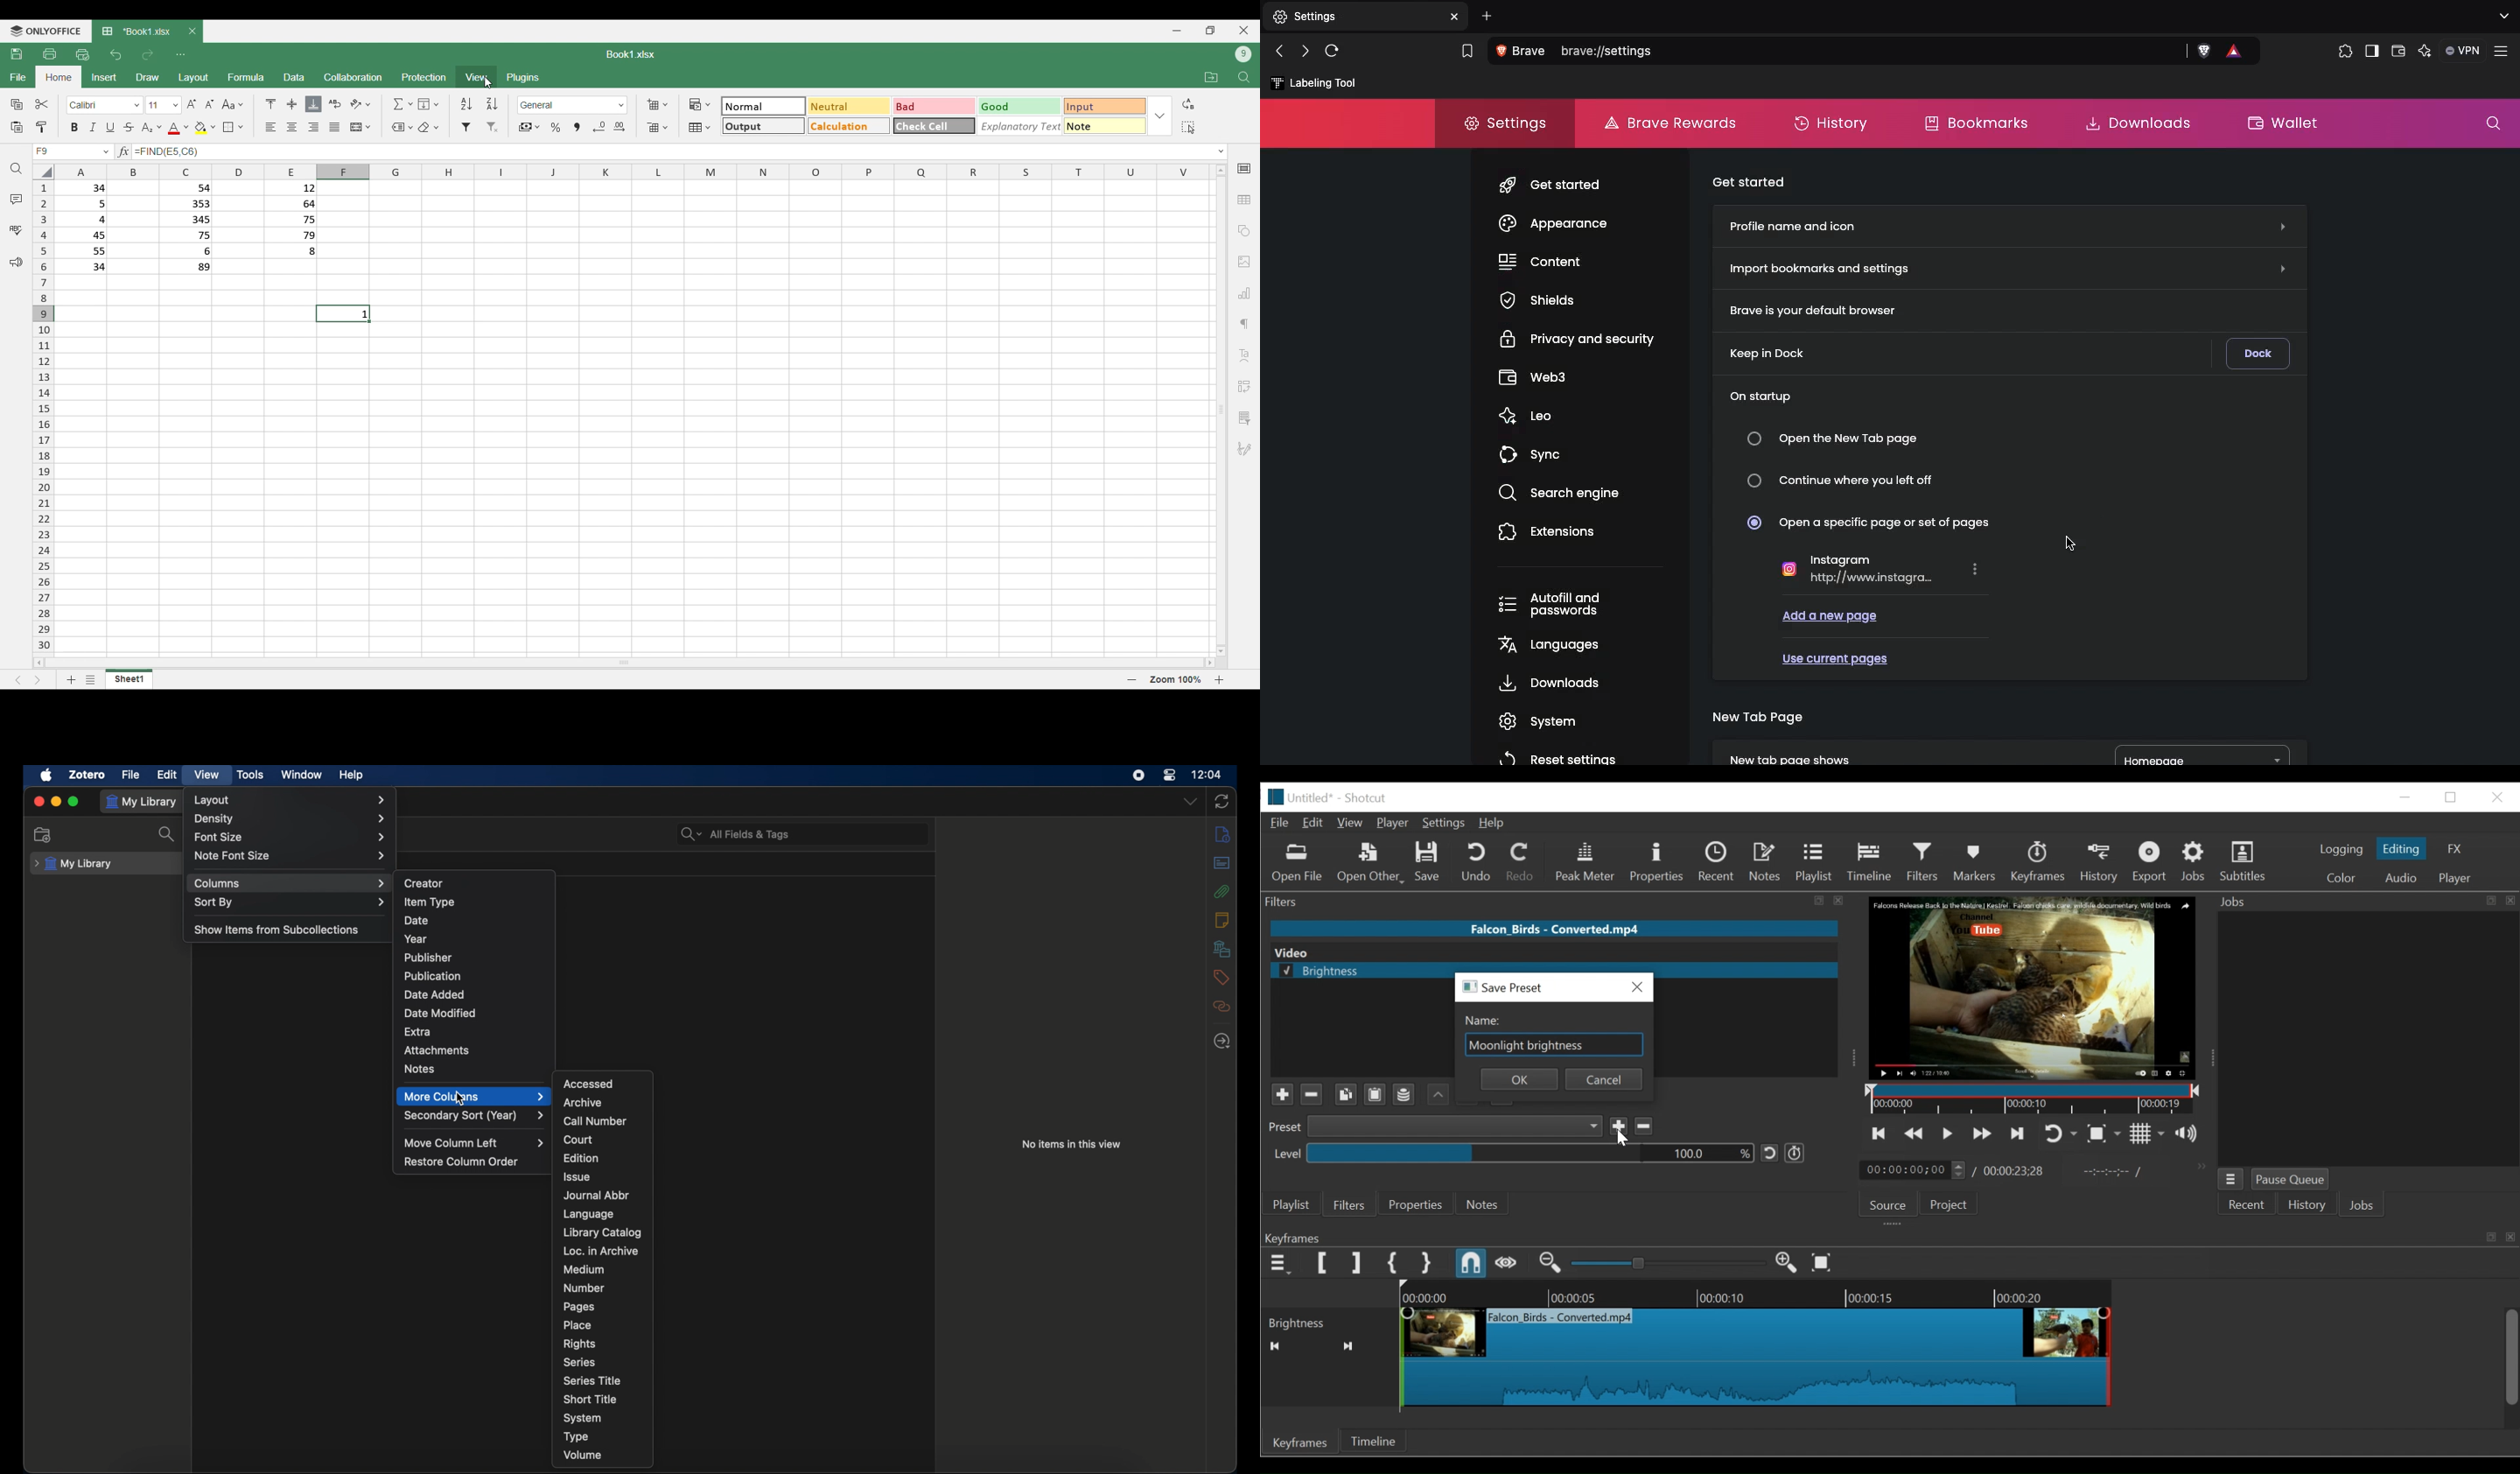 The height and width of the screenshot is (1484, 2520). Describe the element at coordinates (1757, 715) in the screenshot. I see `New tab page` at that location.